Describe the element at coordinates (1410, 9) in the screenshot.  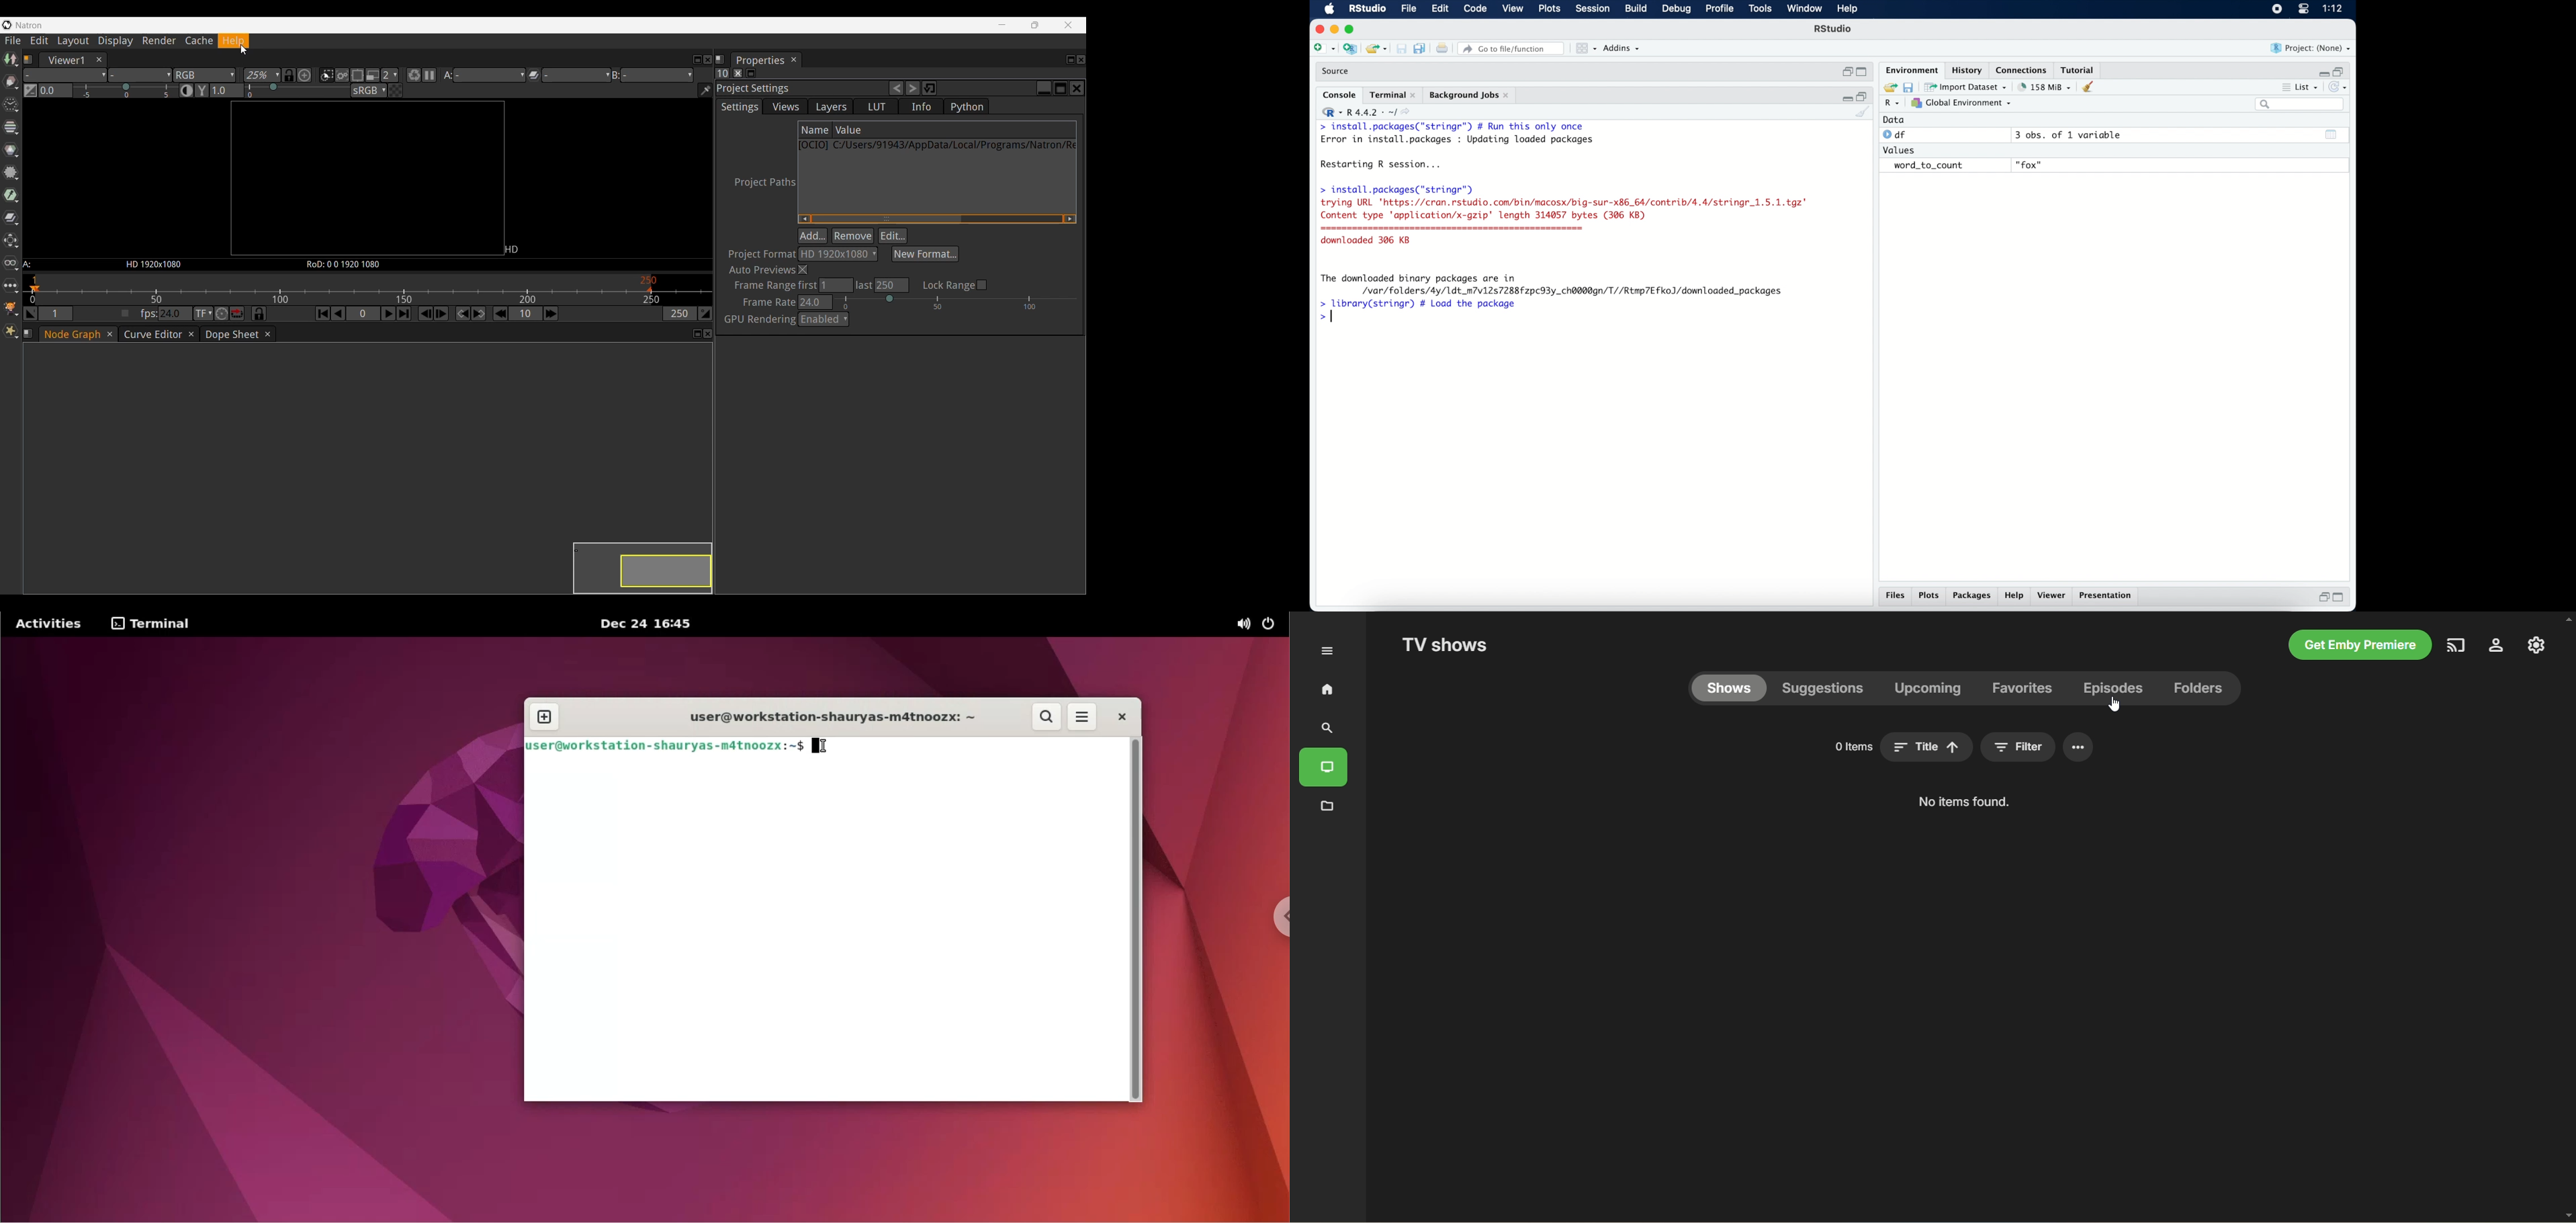
I see `file` at that location.